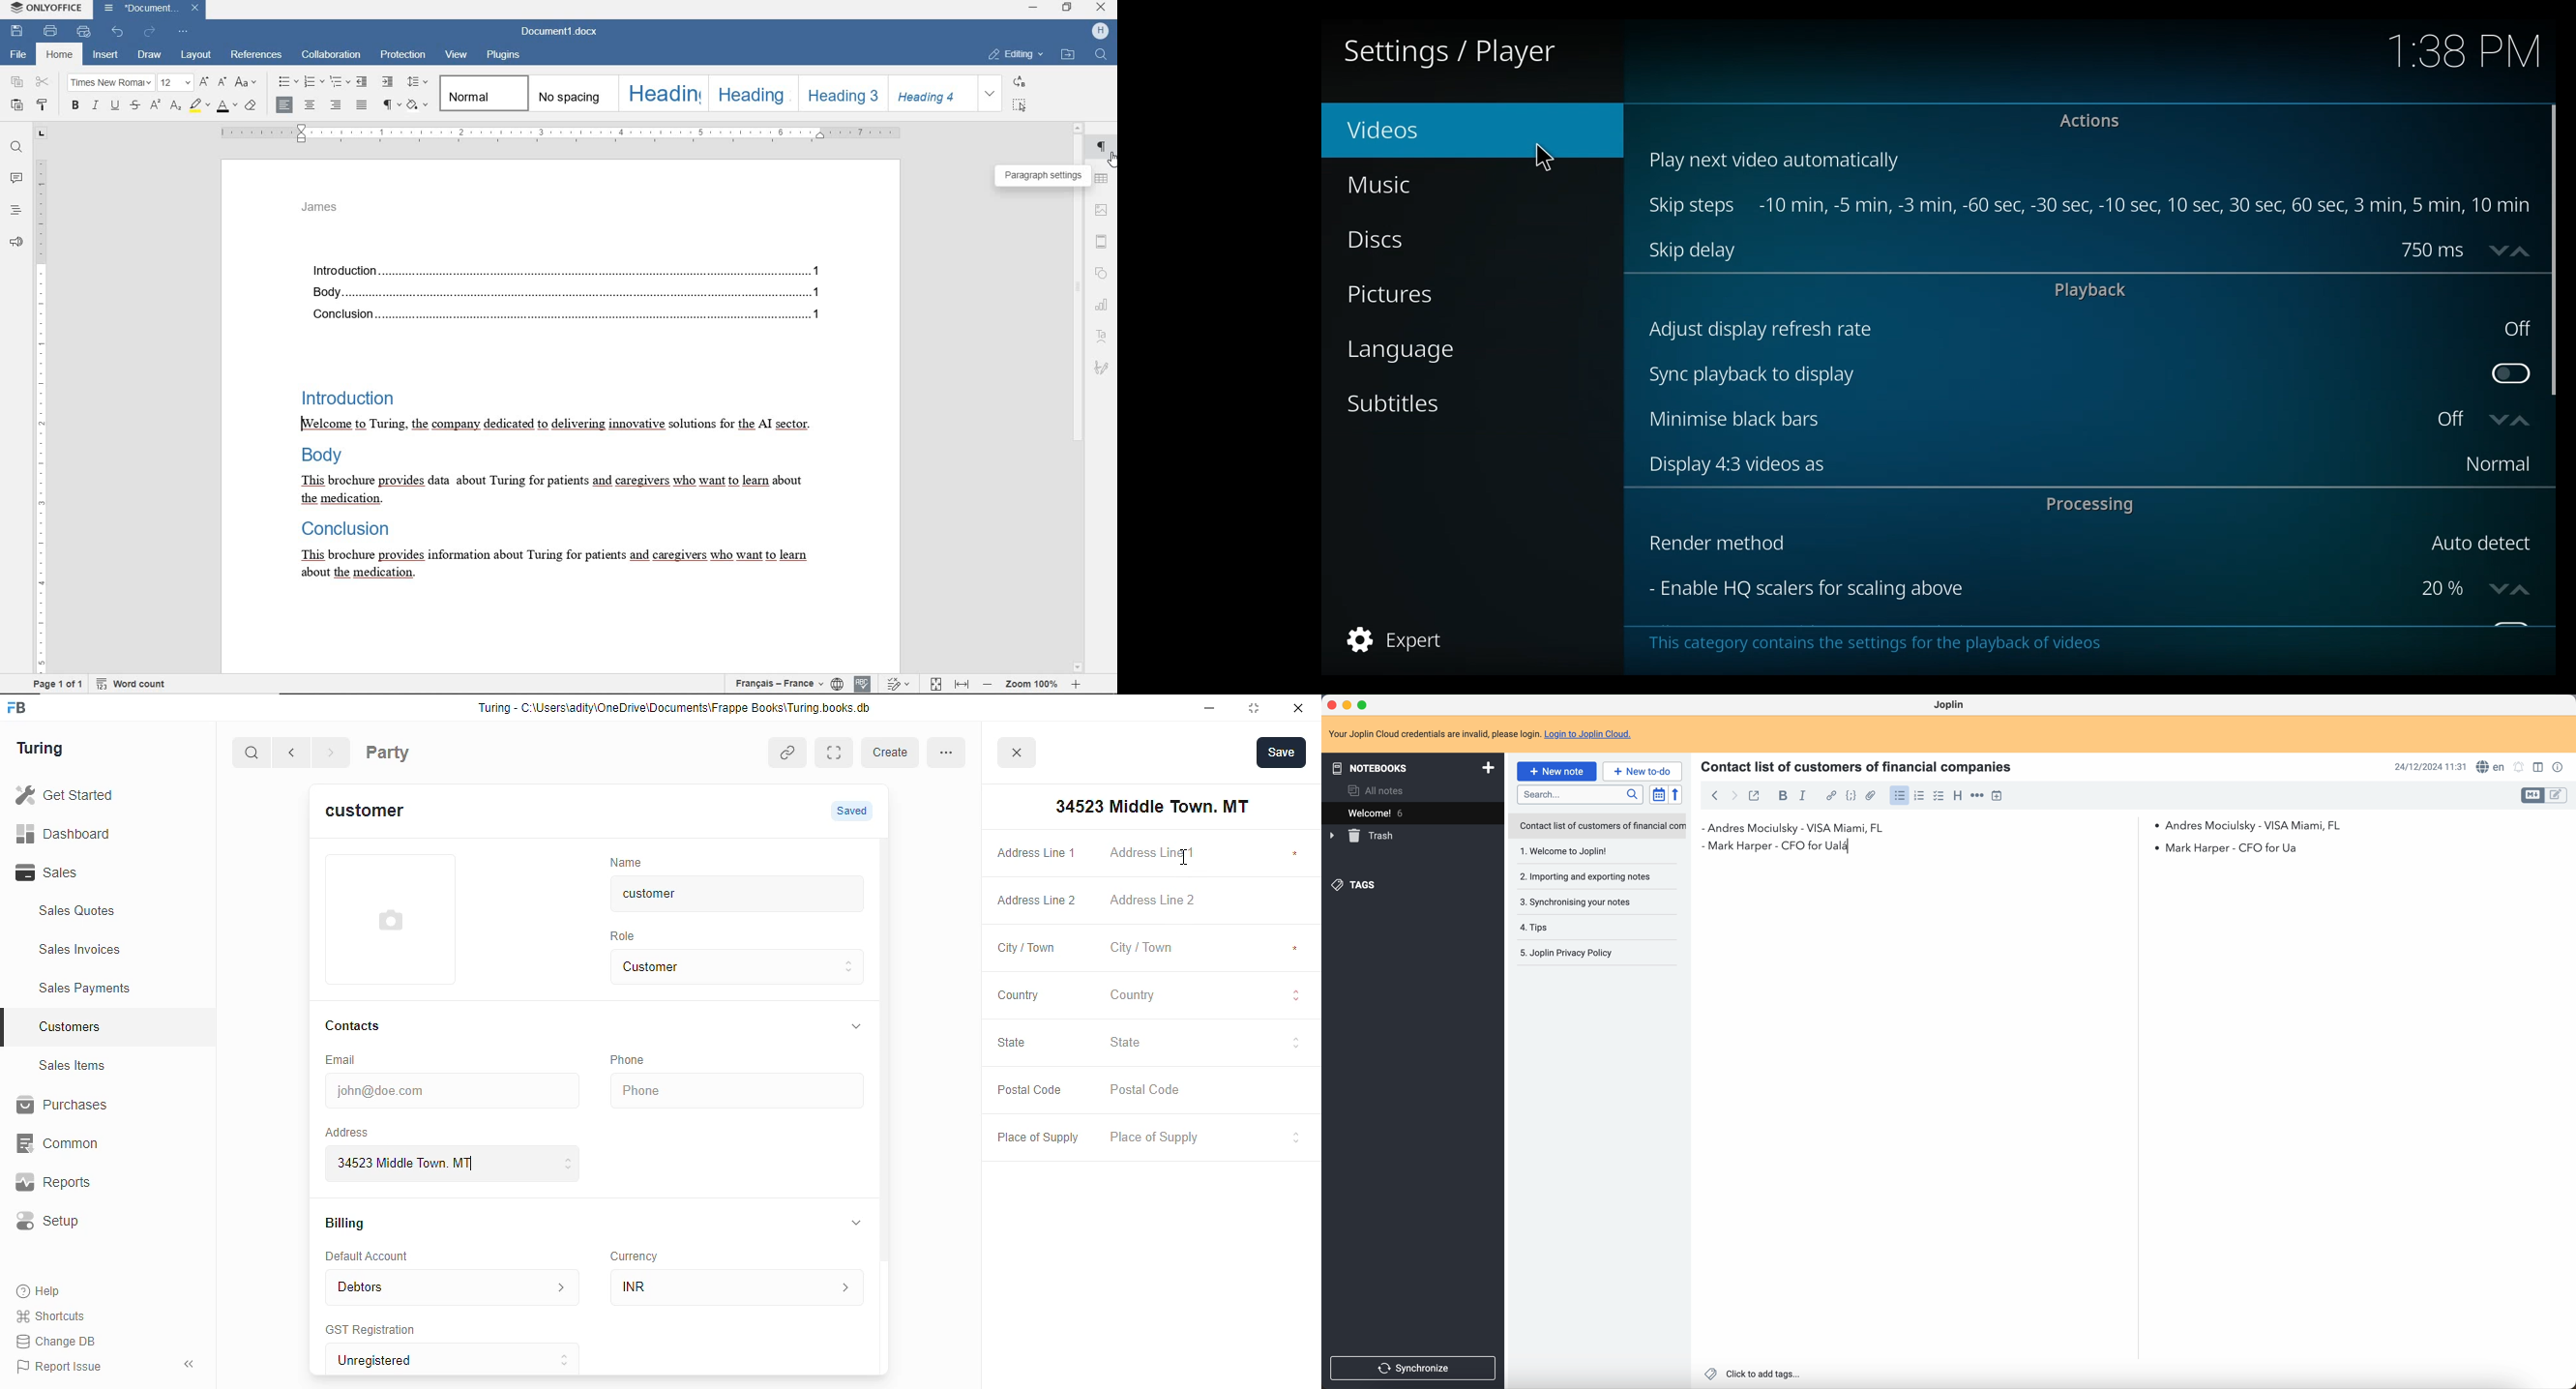 The height and width of the screenshot is (1400, 2576). I want to click on shape, so click(1104, 273).